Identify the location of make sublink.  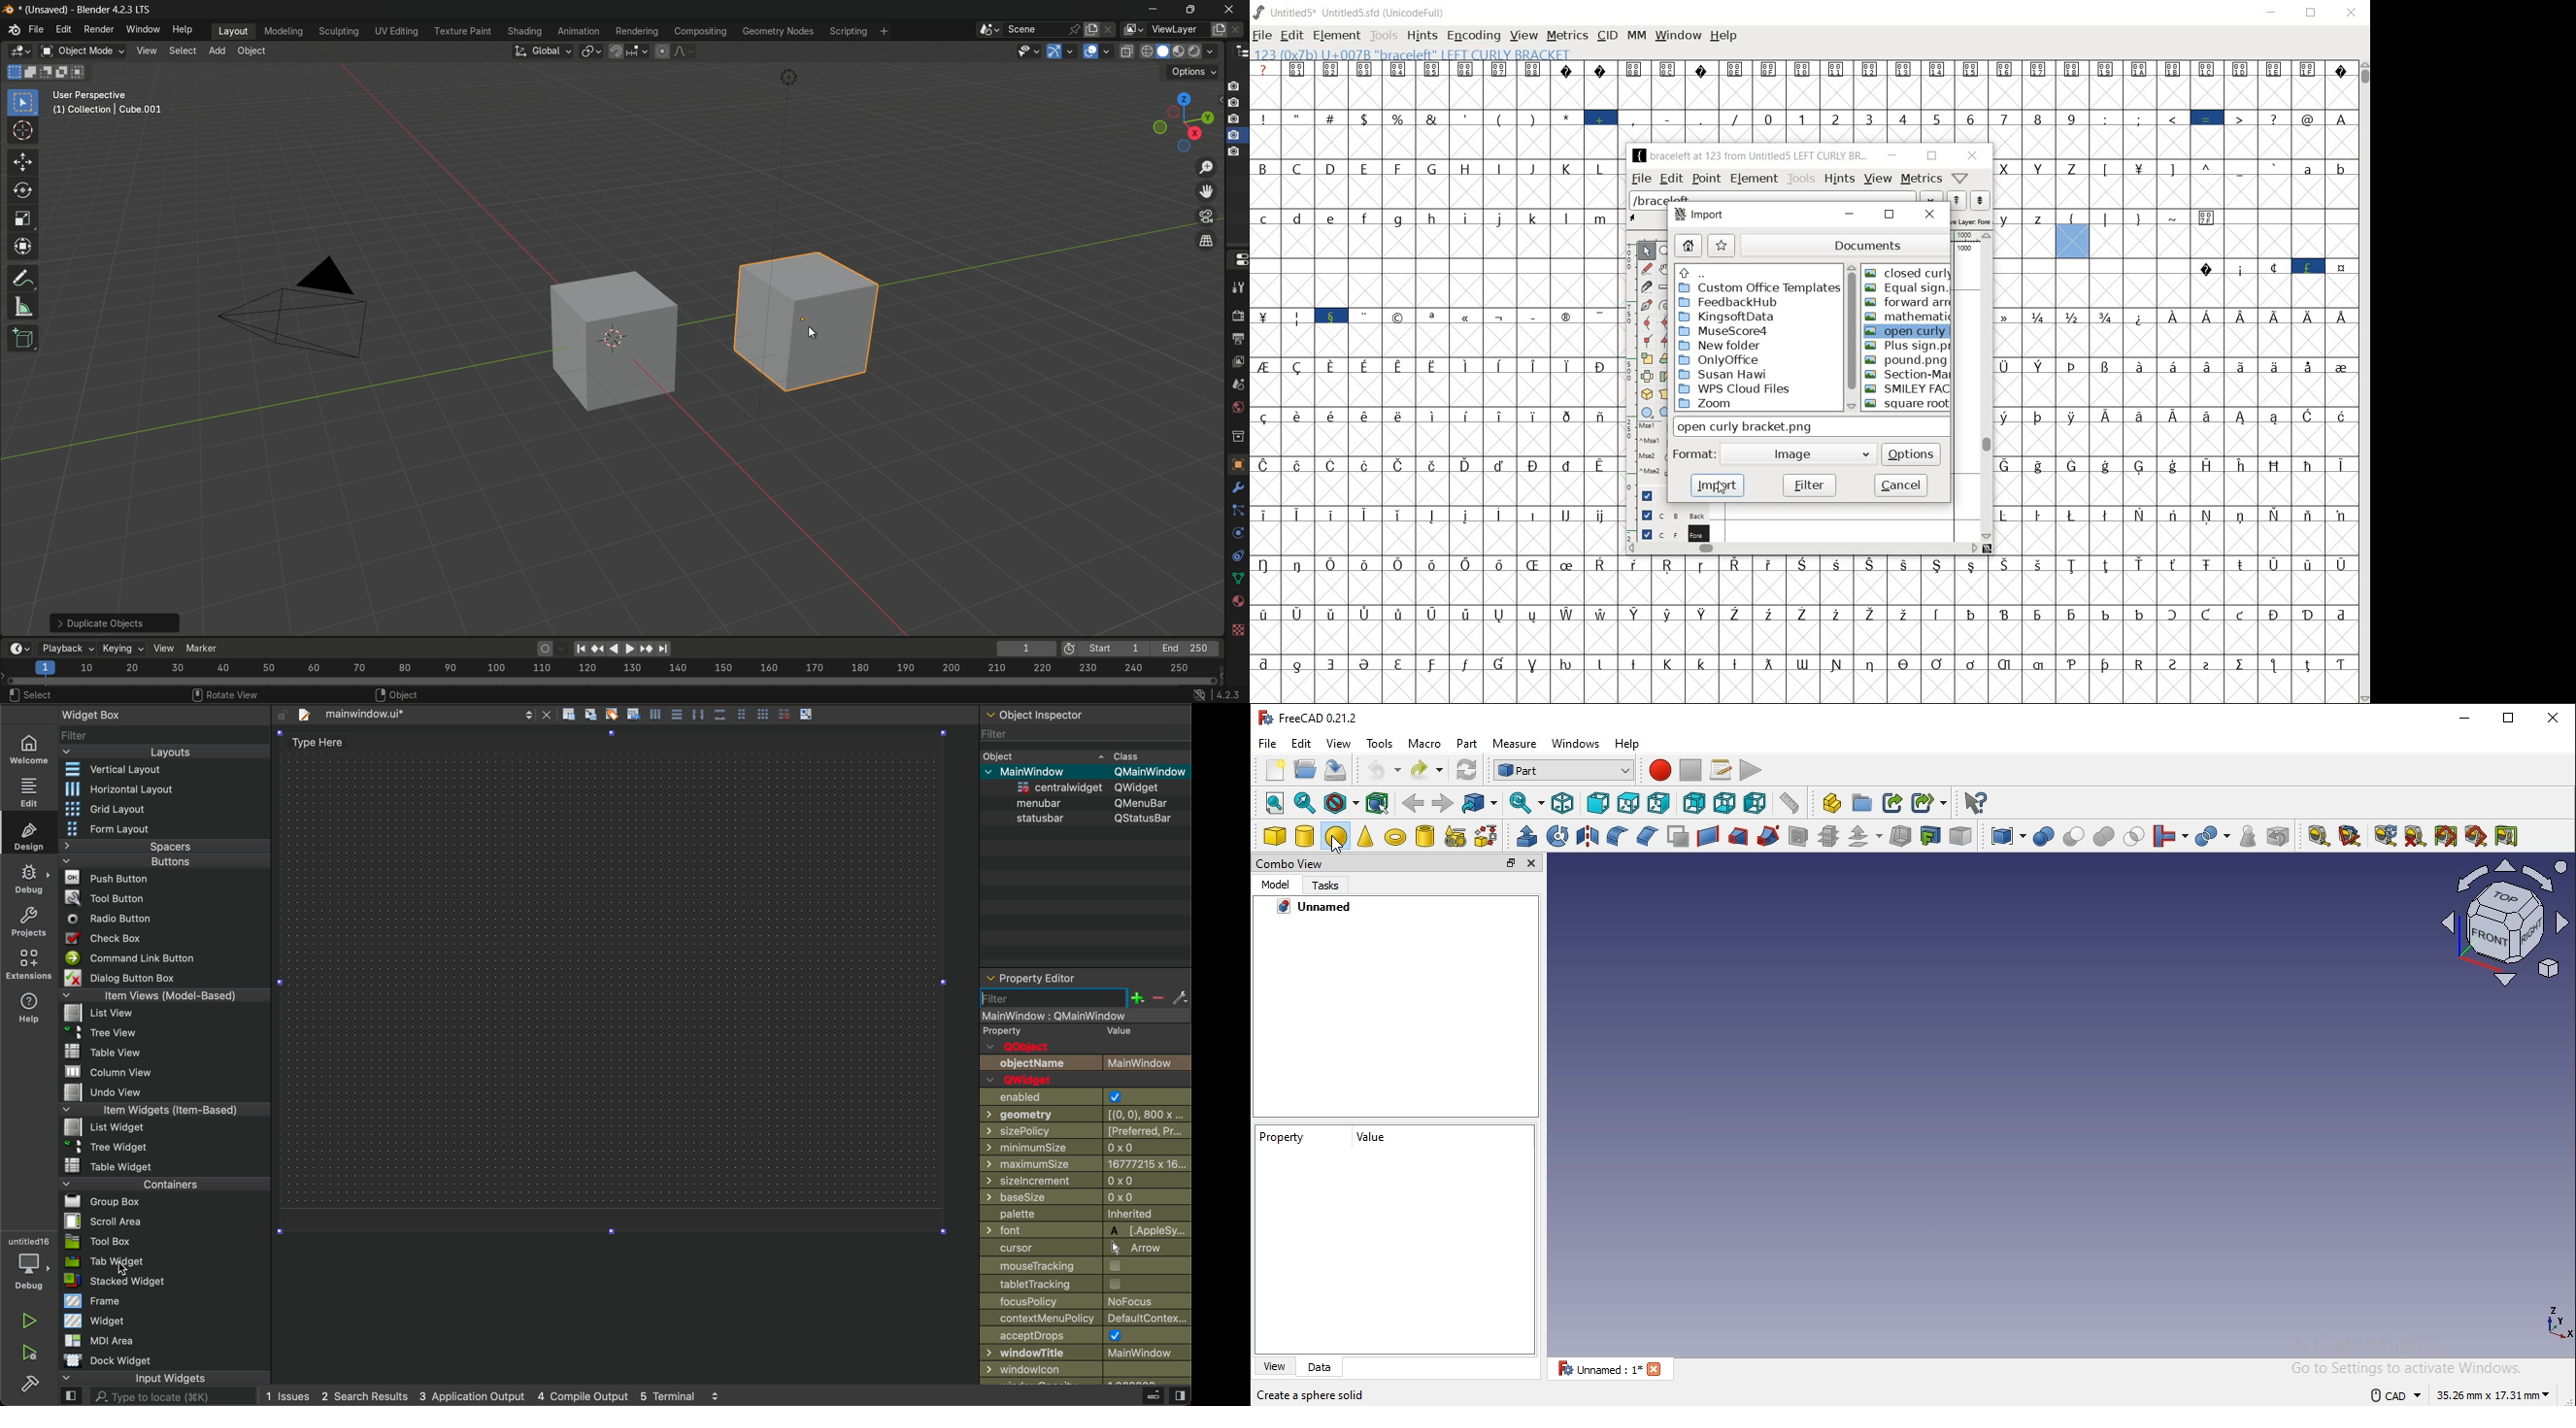
(1927, 803).